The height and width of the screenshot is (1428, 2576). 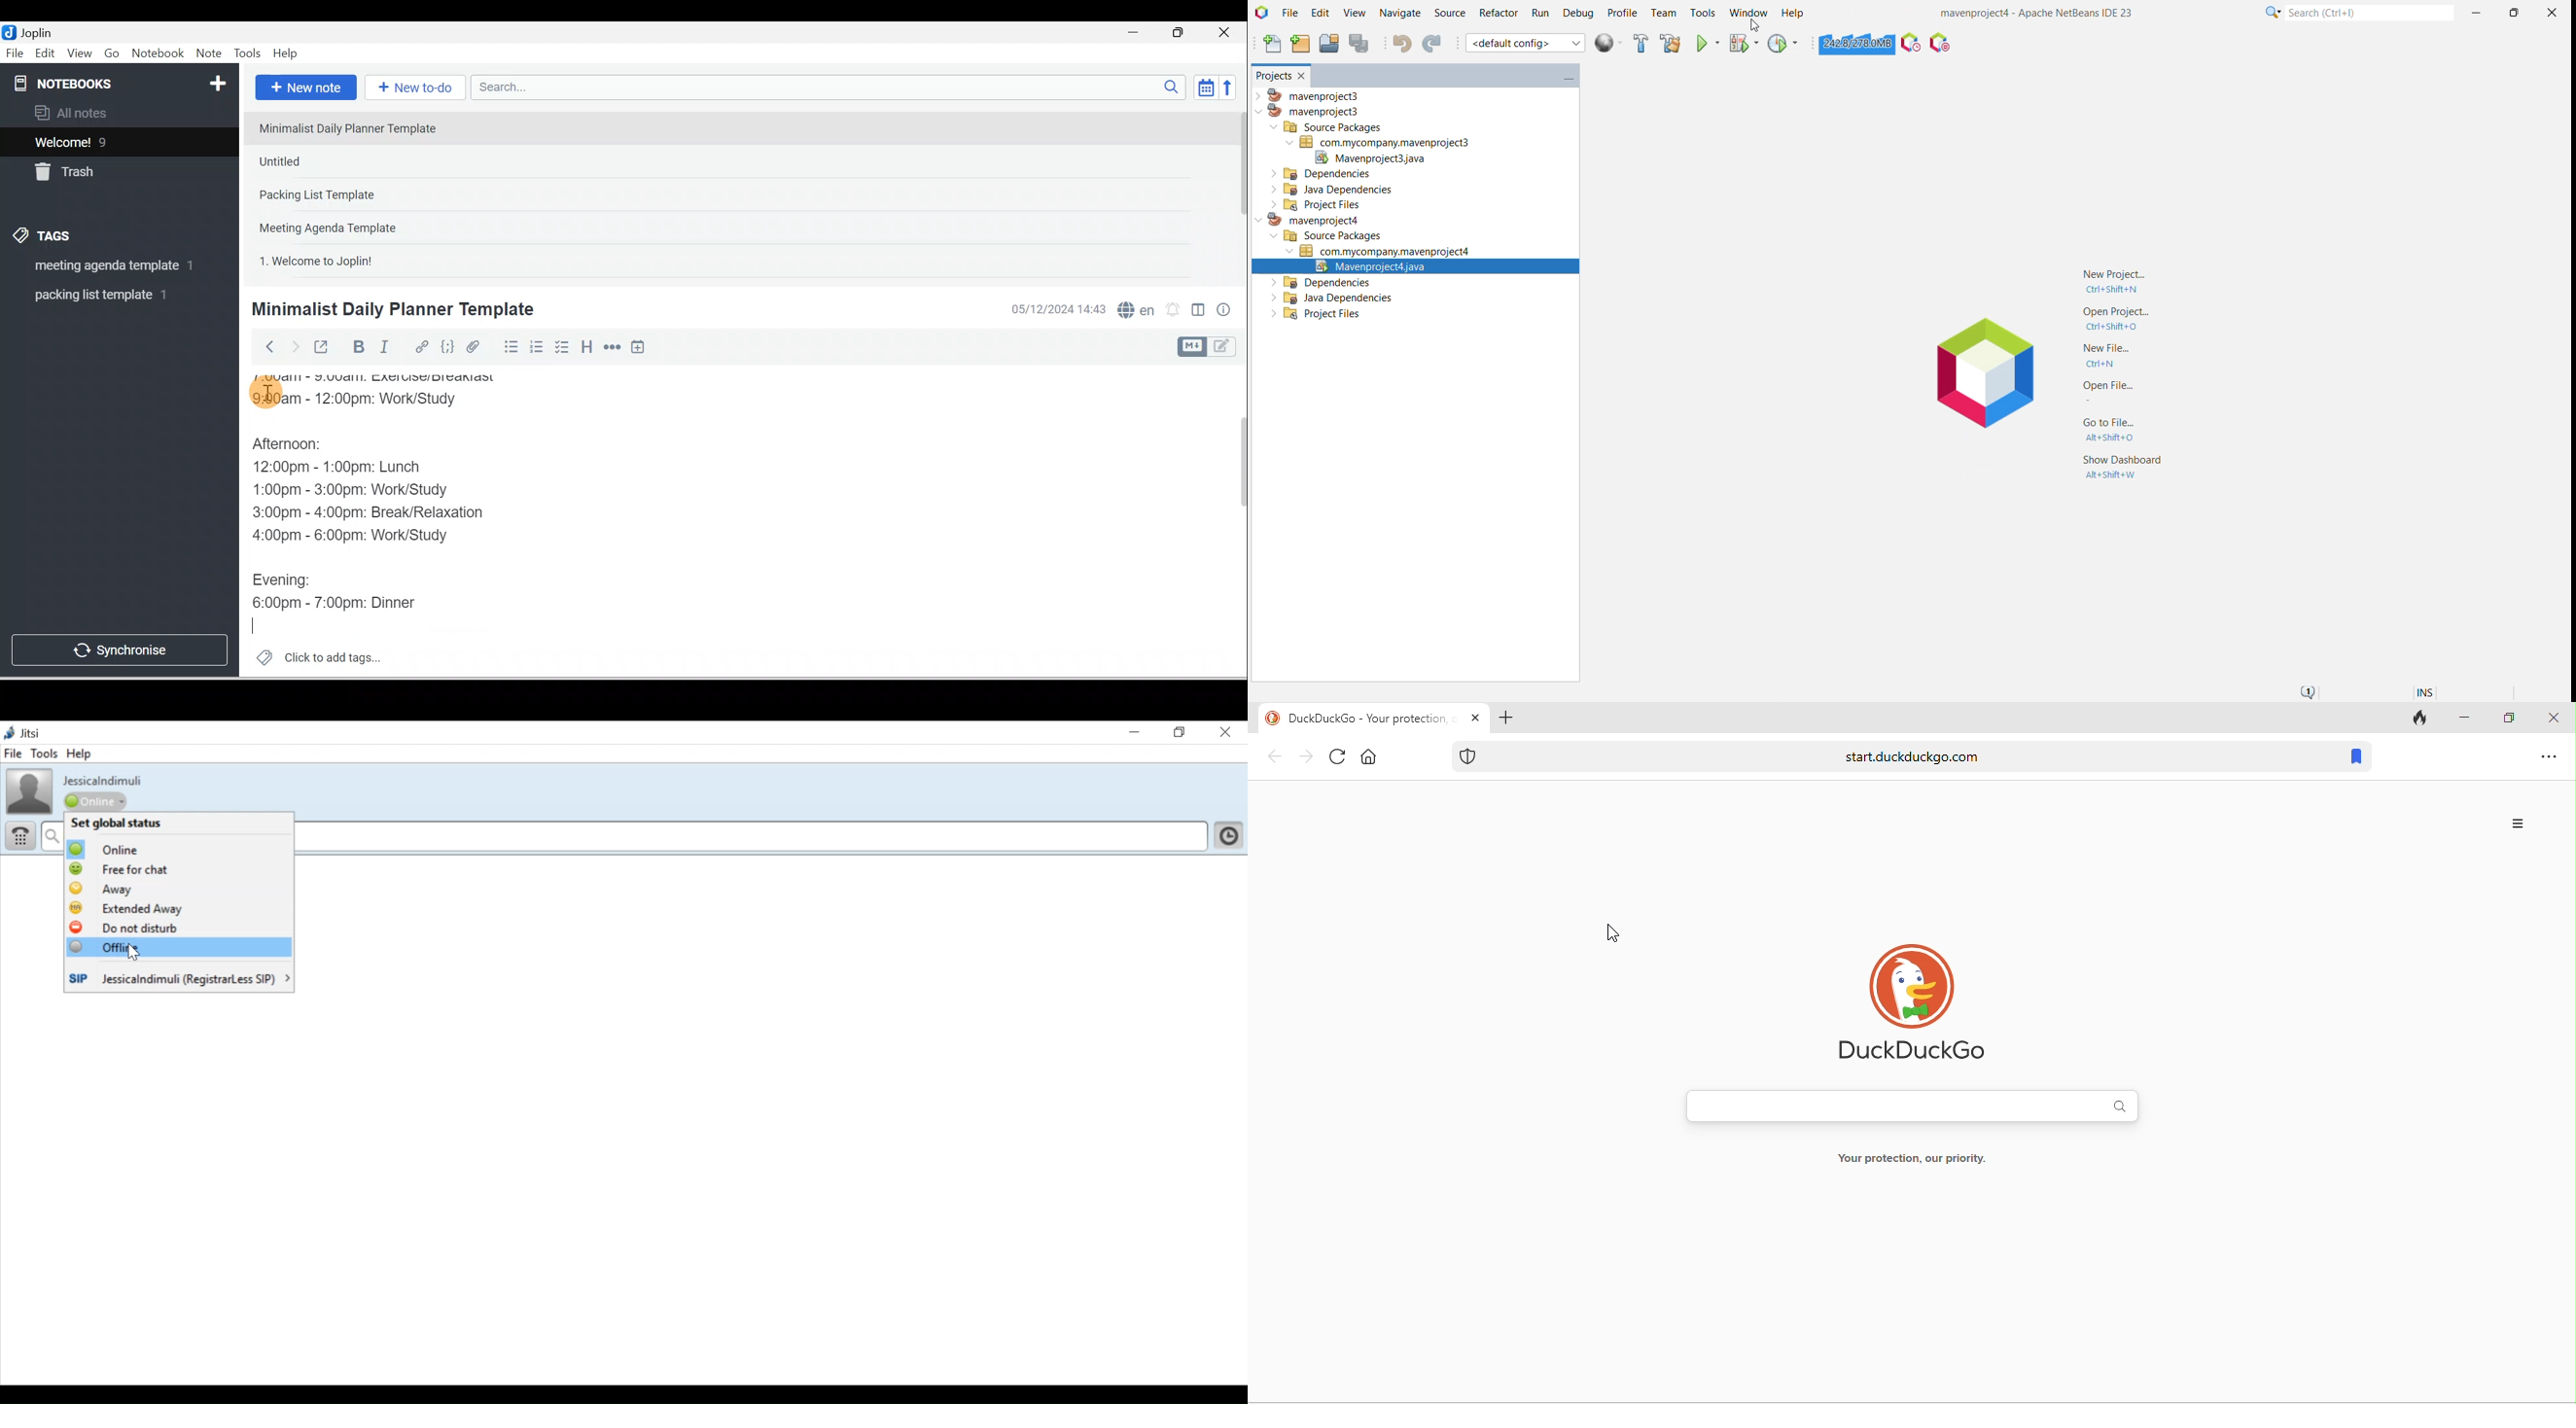 What do you see at coordinates (1171, 310) in the screenshot?
I see `Set alarm` at bounding box center [1171, 310].